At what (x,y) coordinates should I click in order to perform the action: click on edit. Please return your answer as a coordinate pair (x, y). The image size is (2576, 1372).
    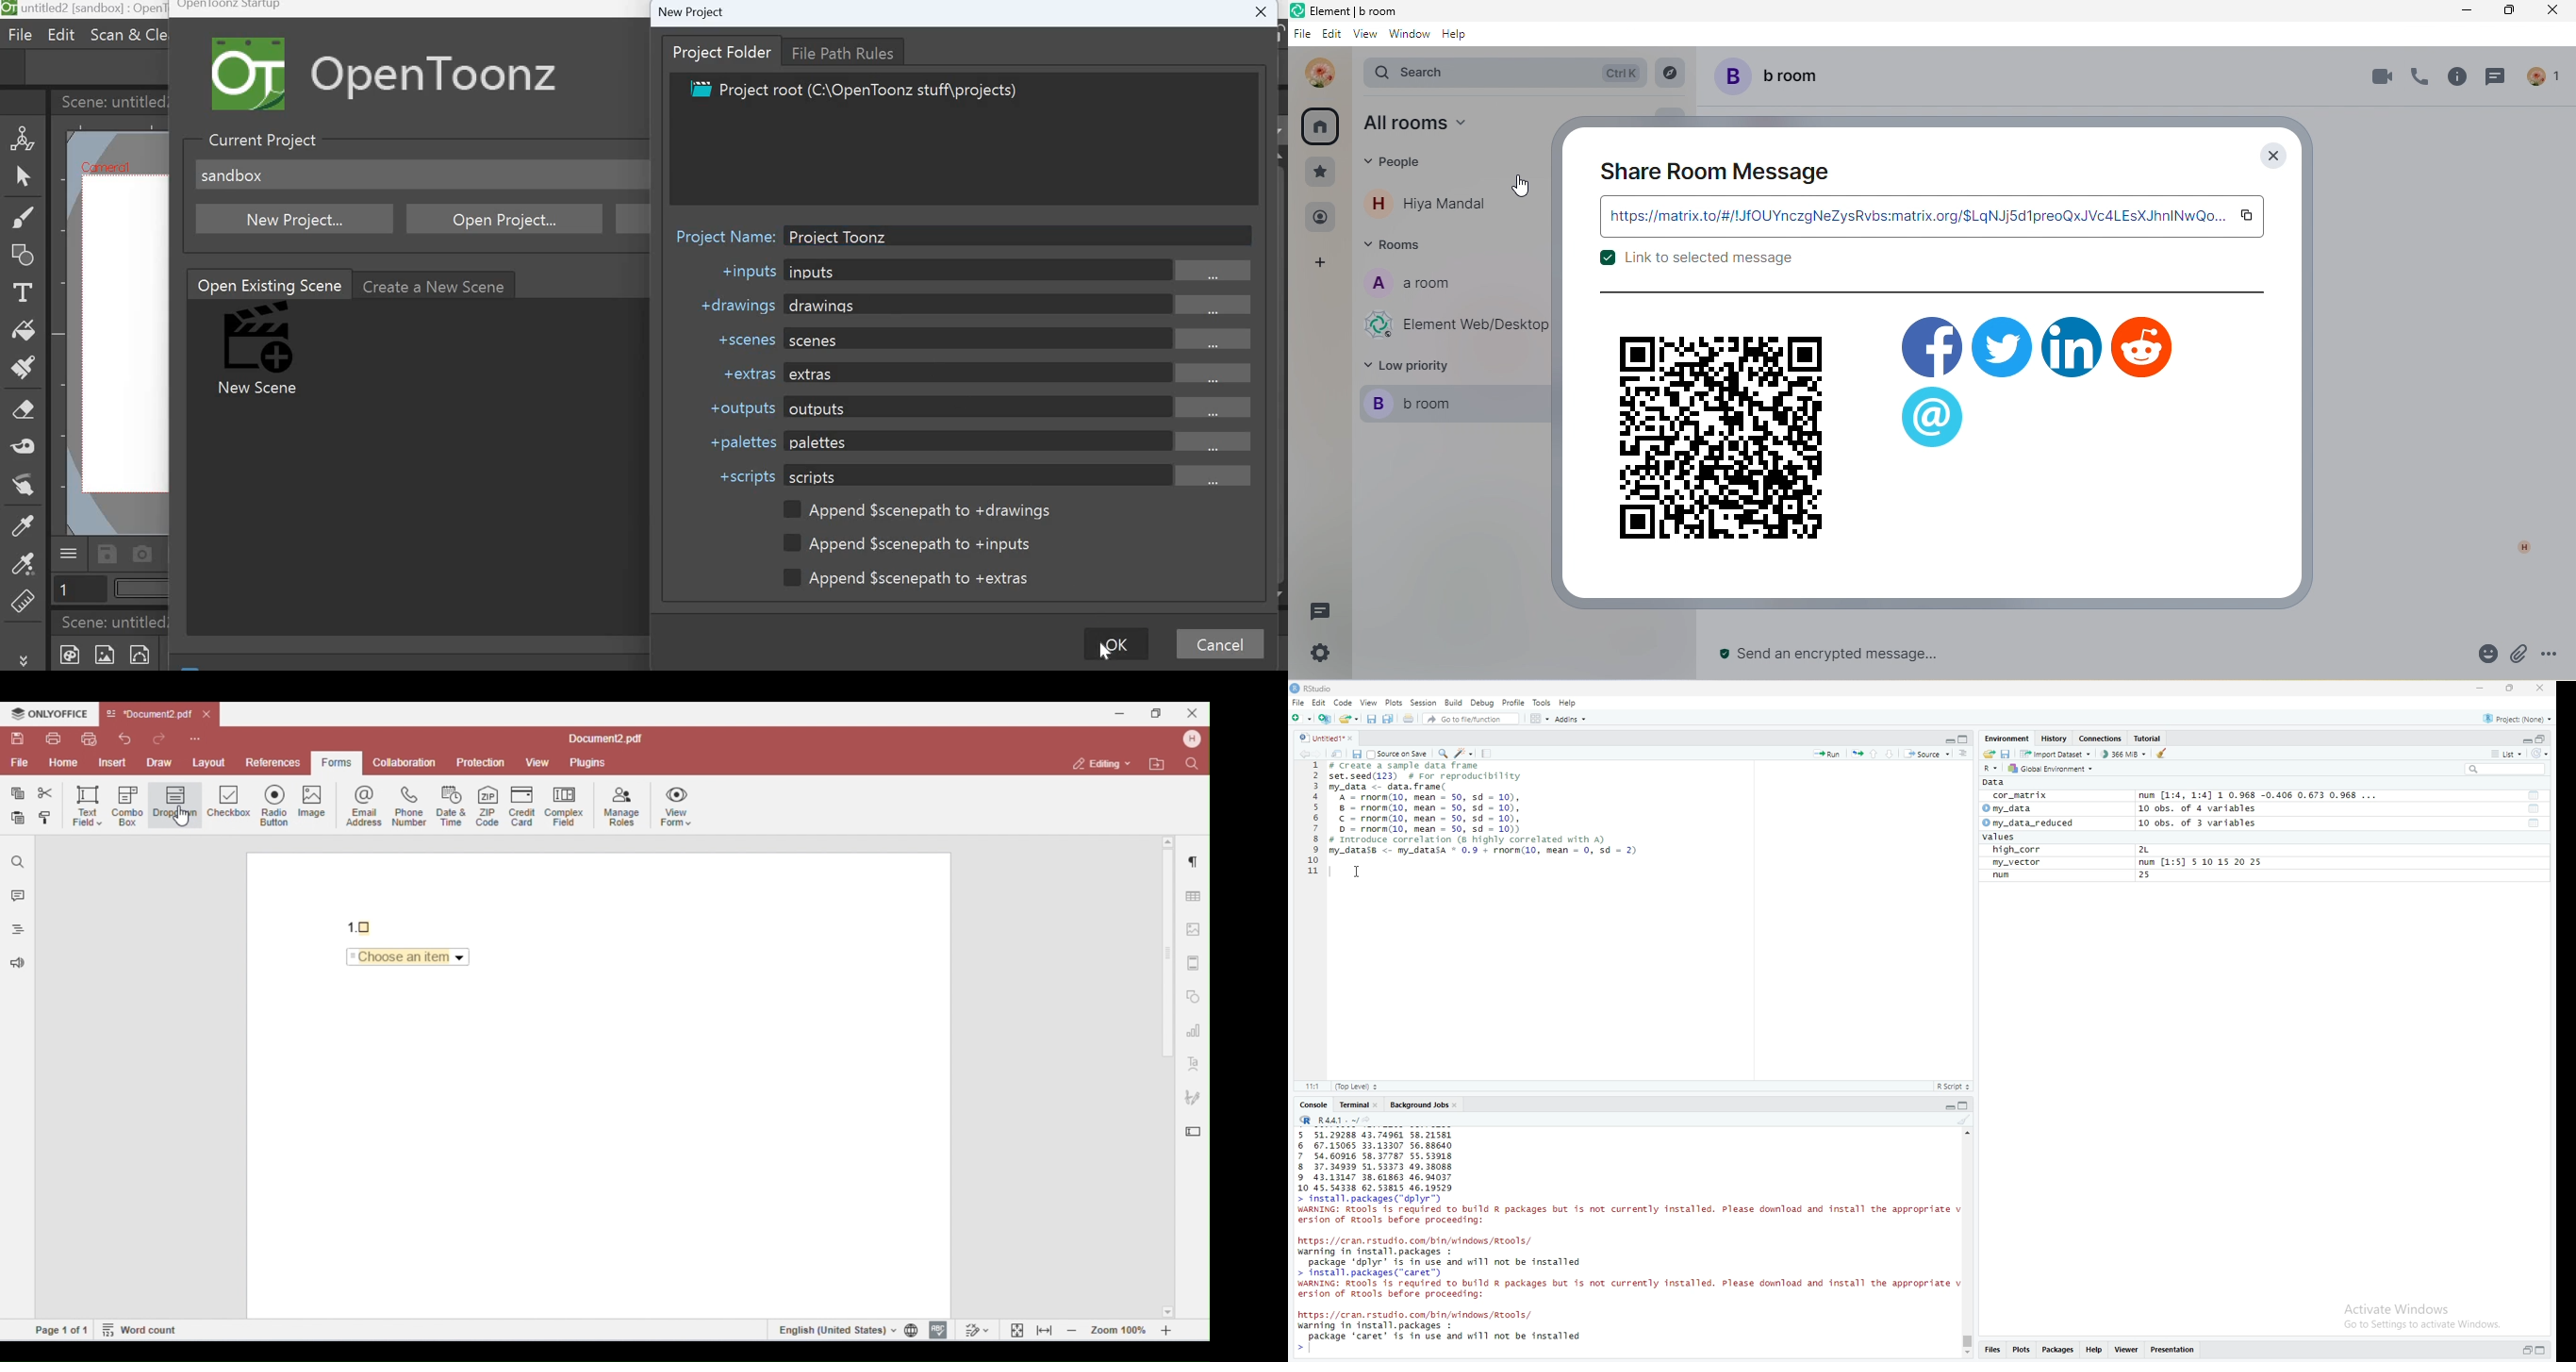
    Looking at the image, I should click on (1464, 752).